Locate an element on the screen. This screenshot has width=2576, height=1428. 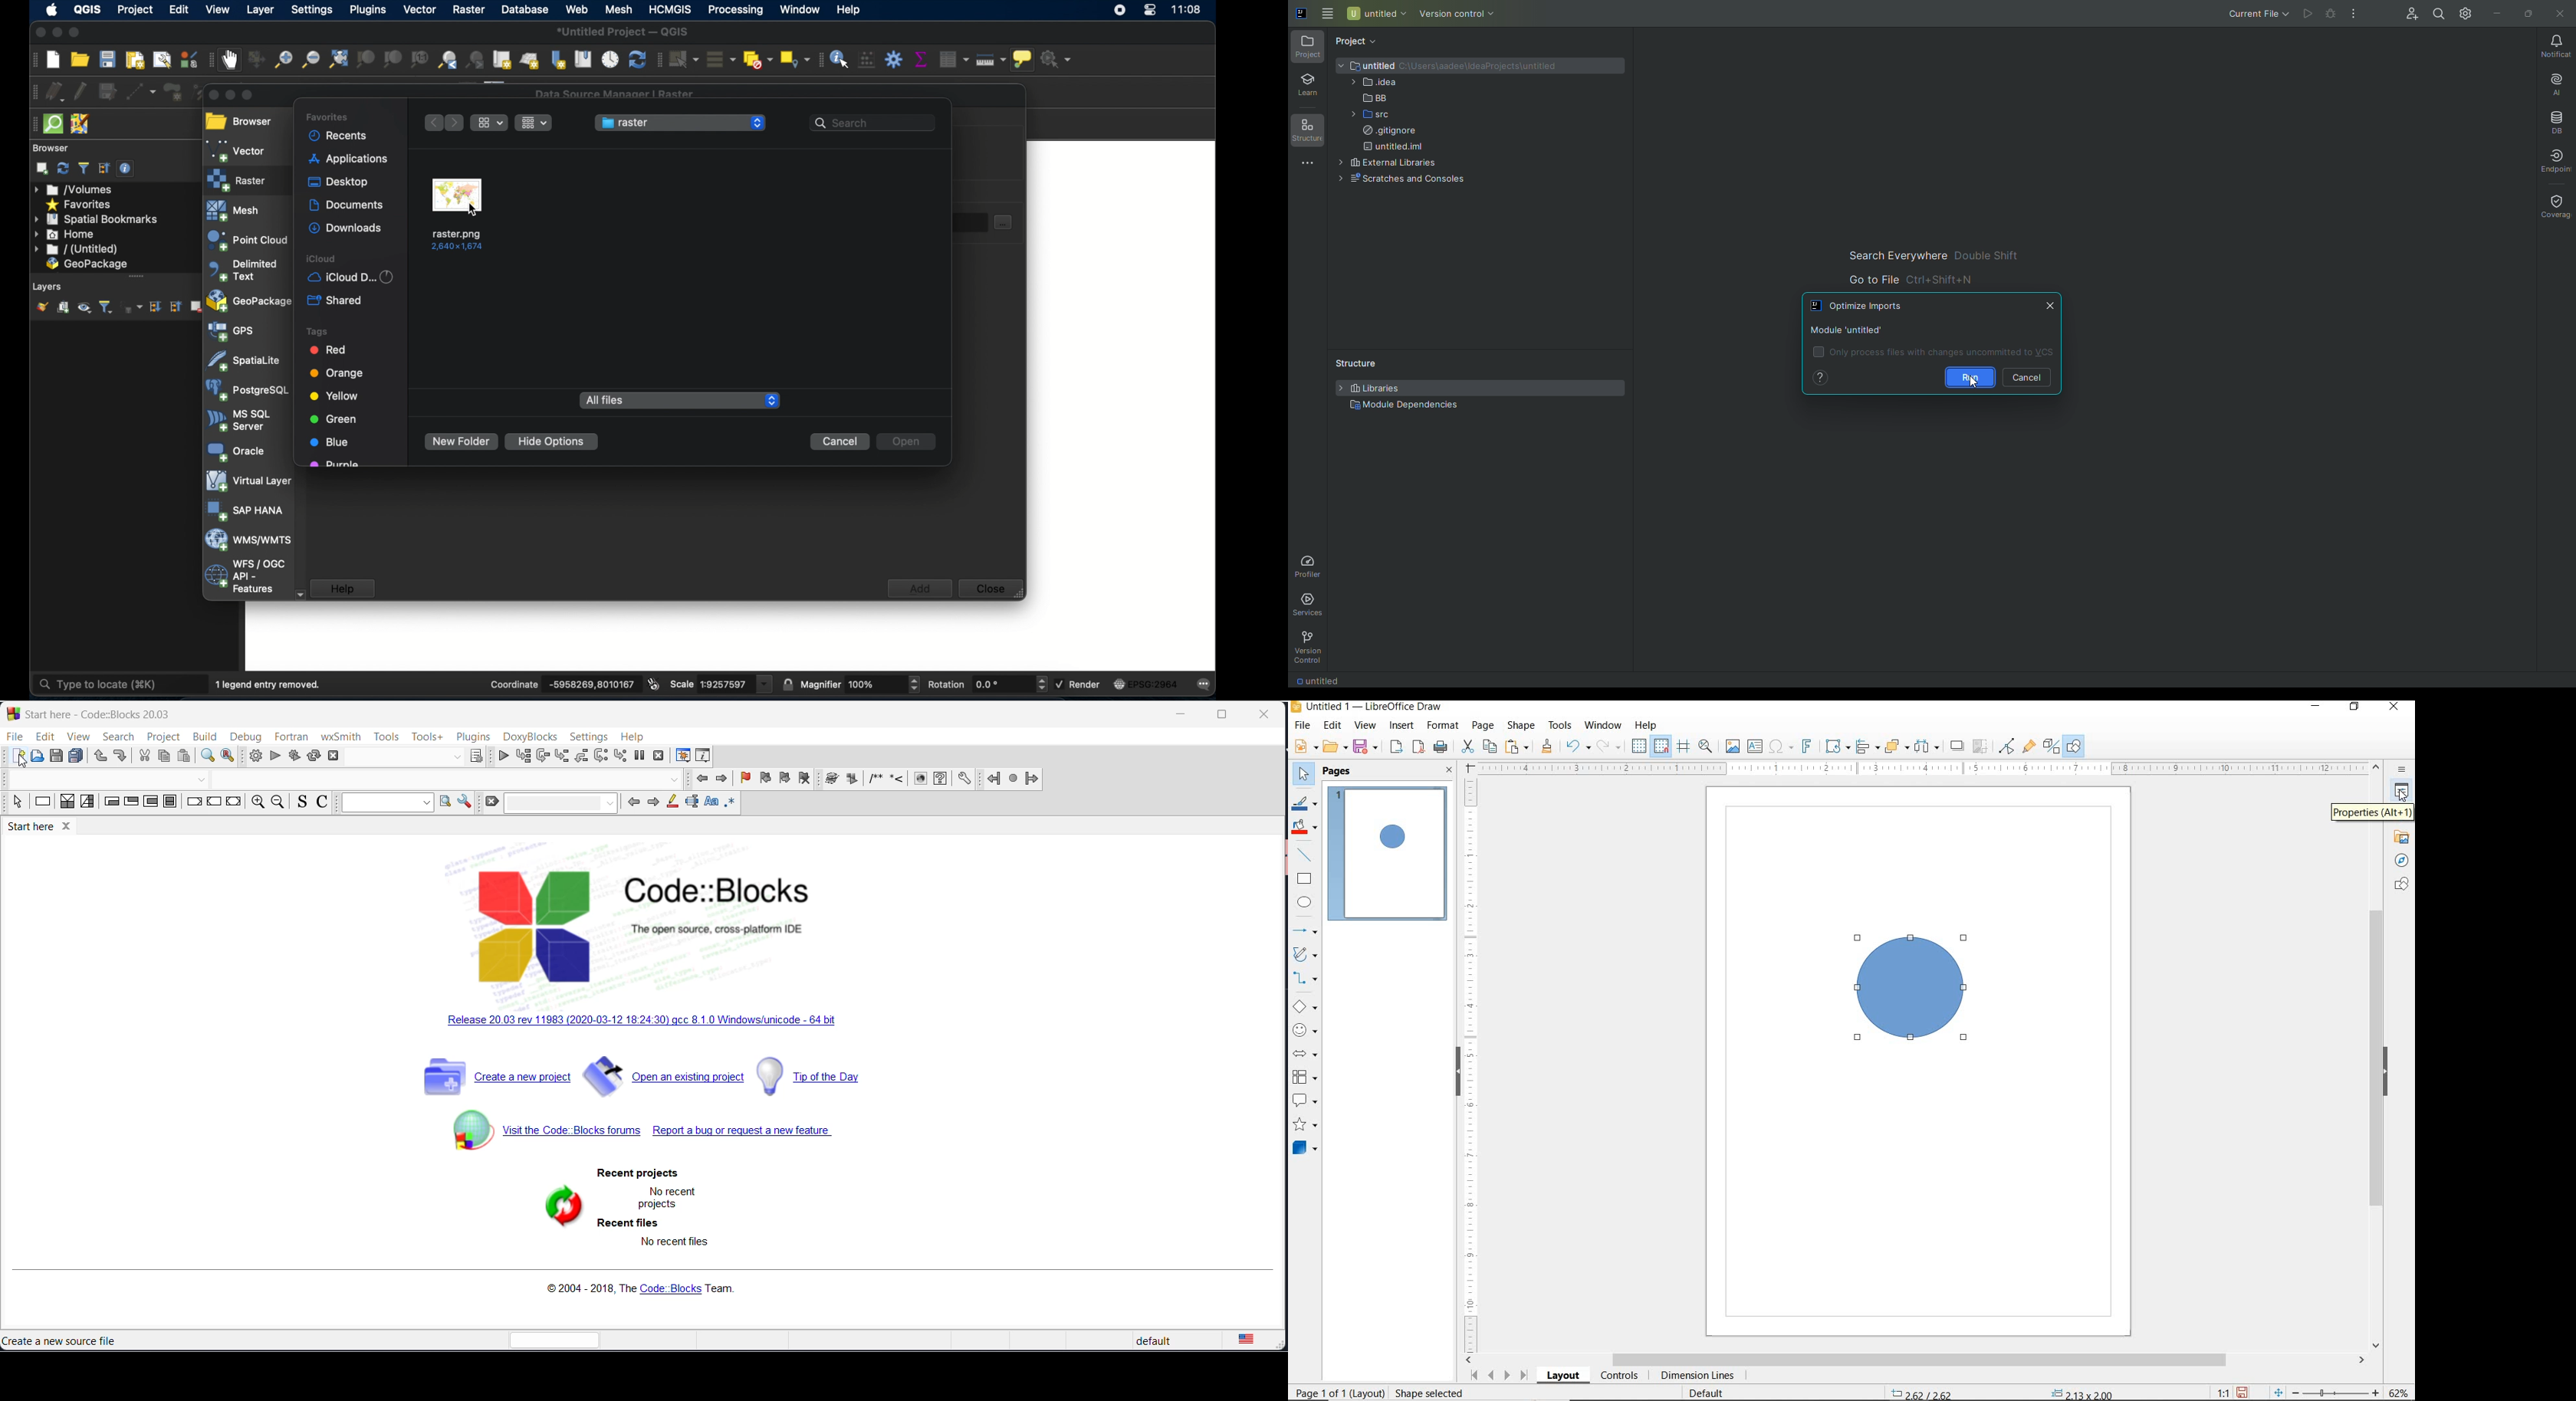
coordinate is located at coordinates (513, 684).